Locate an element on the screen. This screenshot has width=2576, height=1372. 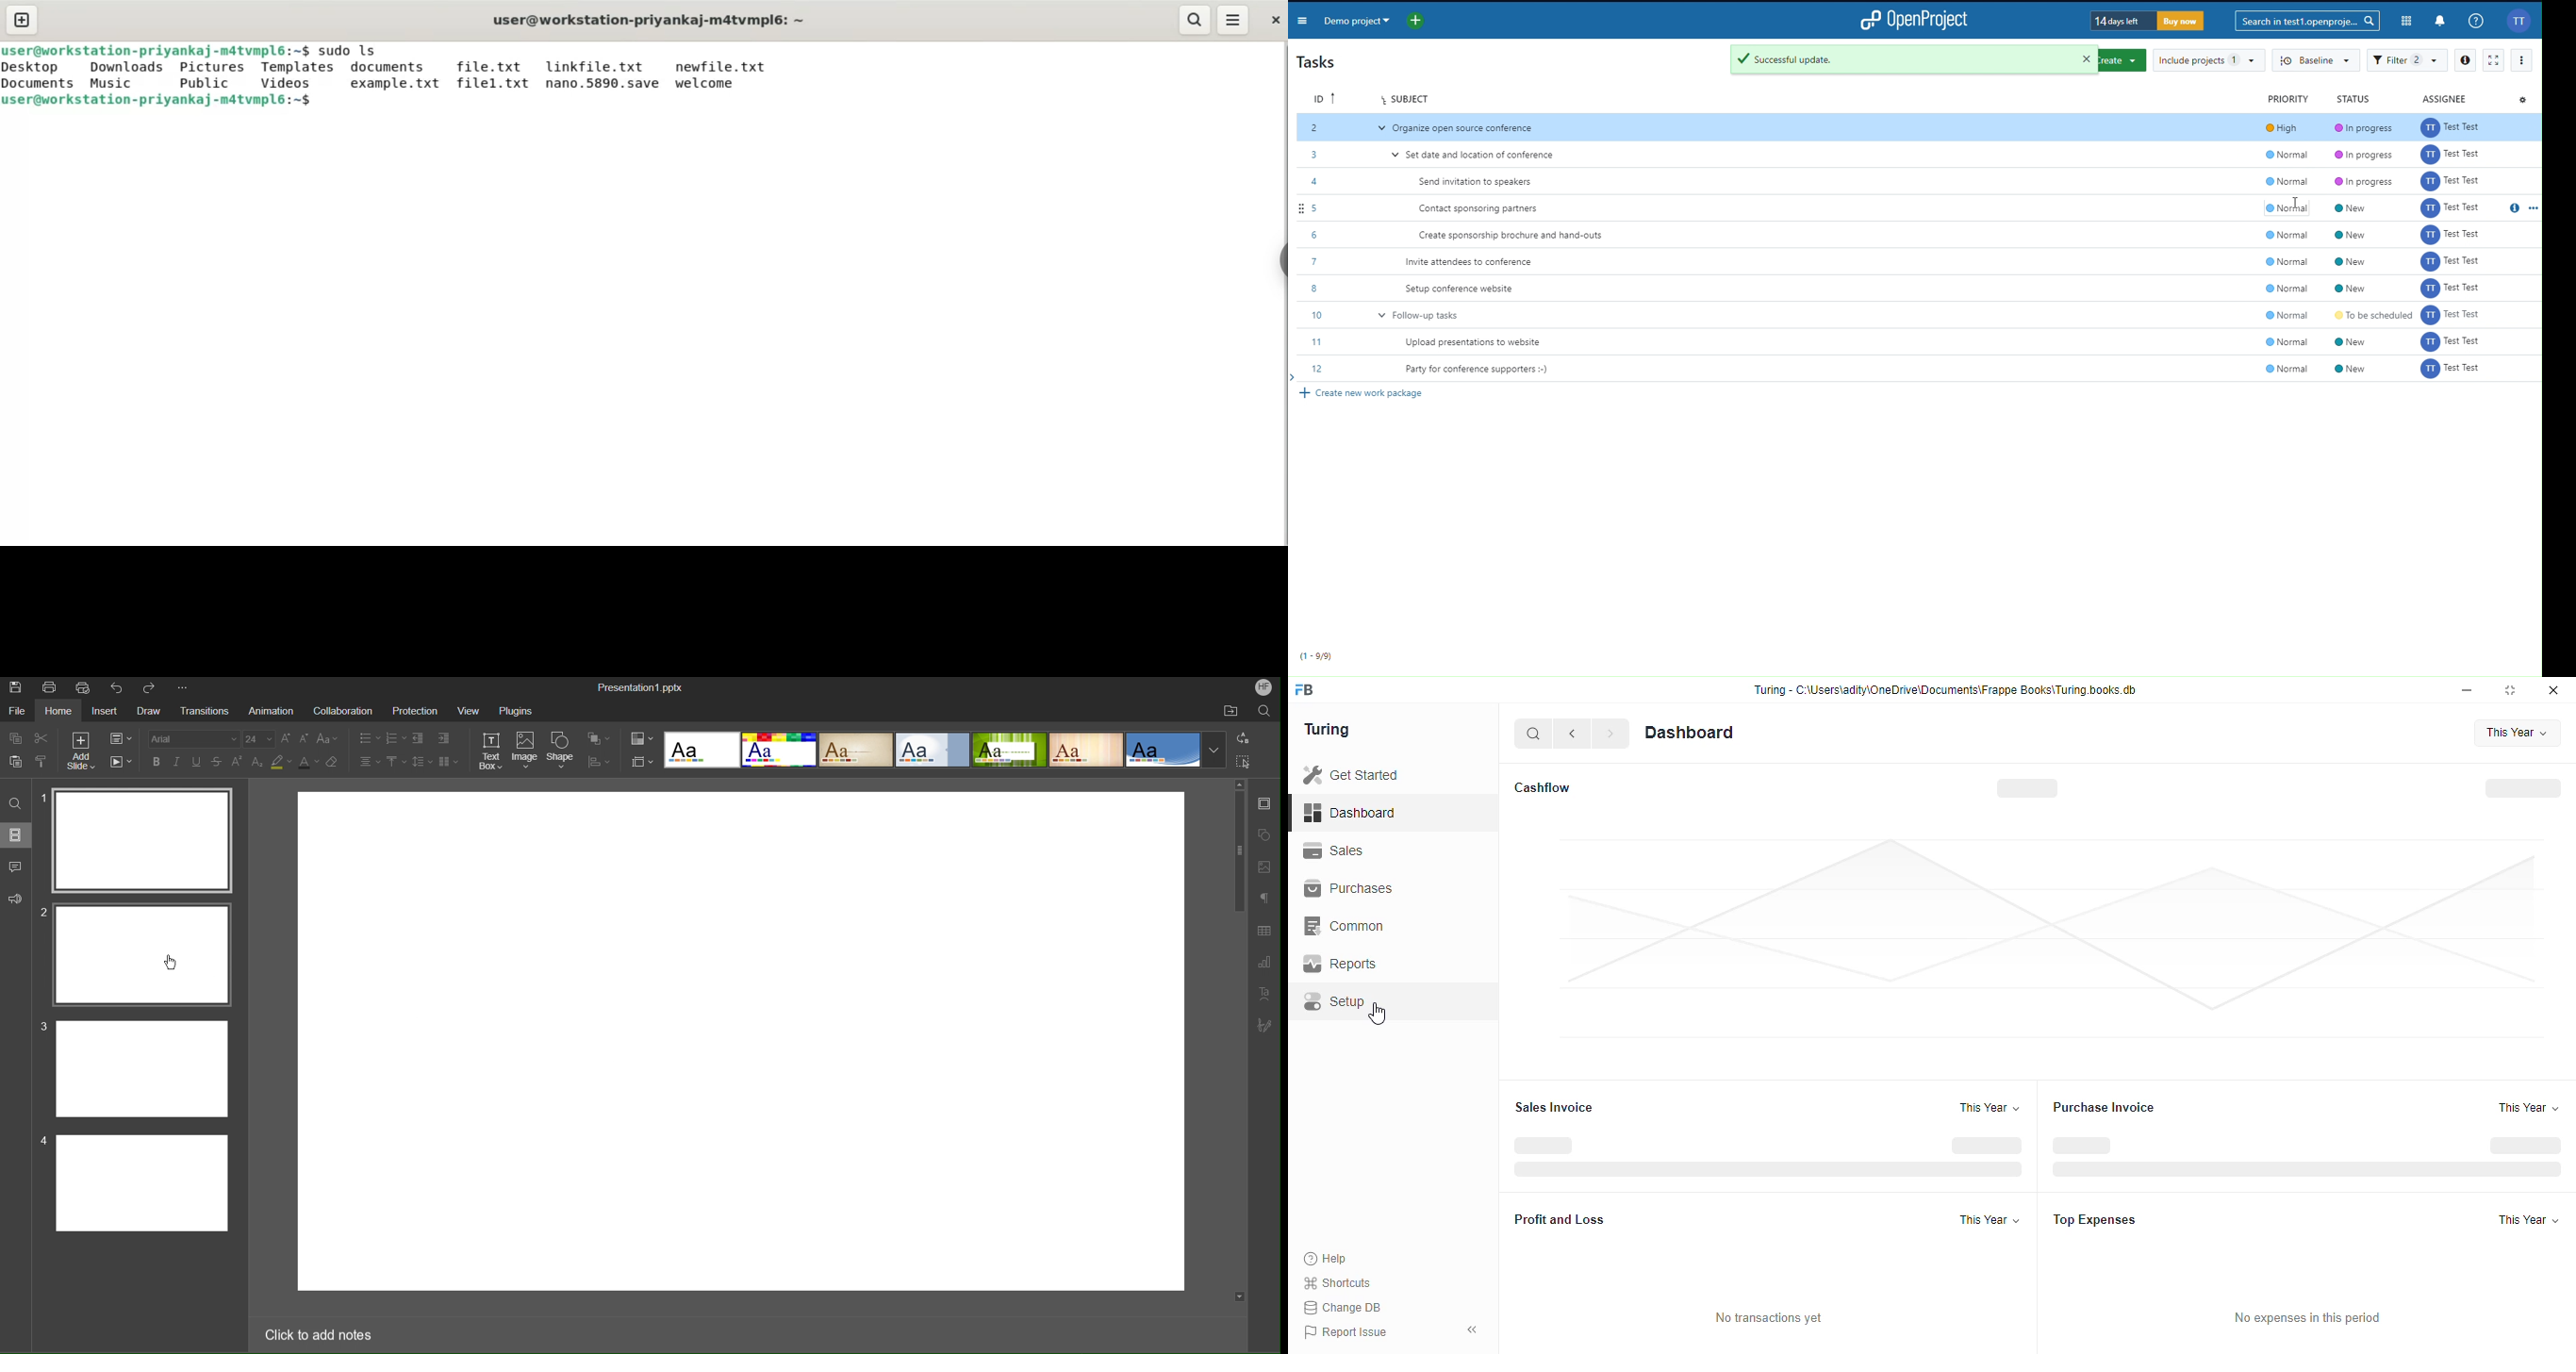
10 wv Follow-up tasks @Normal © To be scheduled Test Test is located at coordinates (1922, 314).